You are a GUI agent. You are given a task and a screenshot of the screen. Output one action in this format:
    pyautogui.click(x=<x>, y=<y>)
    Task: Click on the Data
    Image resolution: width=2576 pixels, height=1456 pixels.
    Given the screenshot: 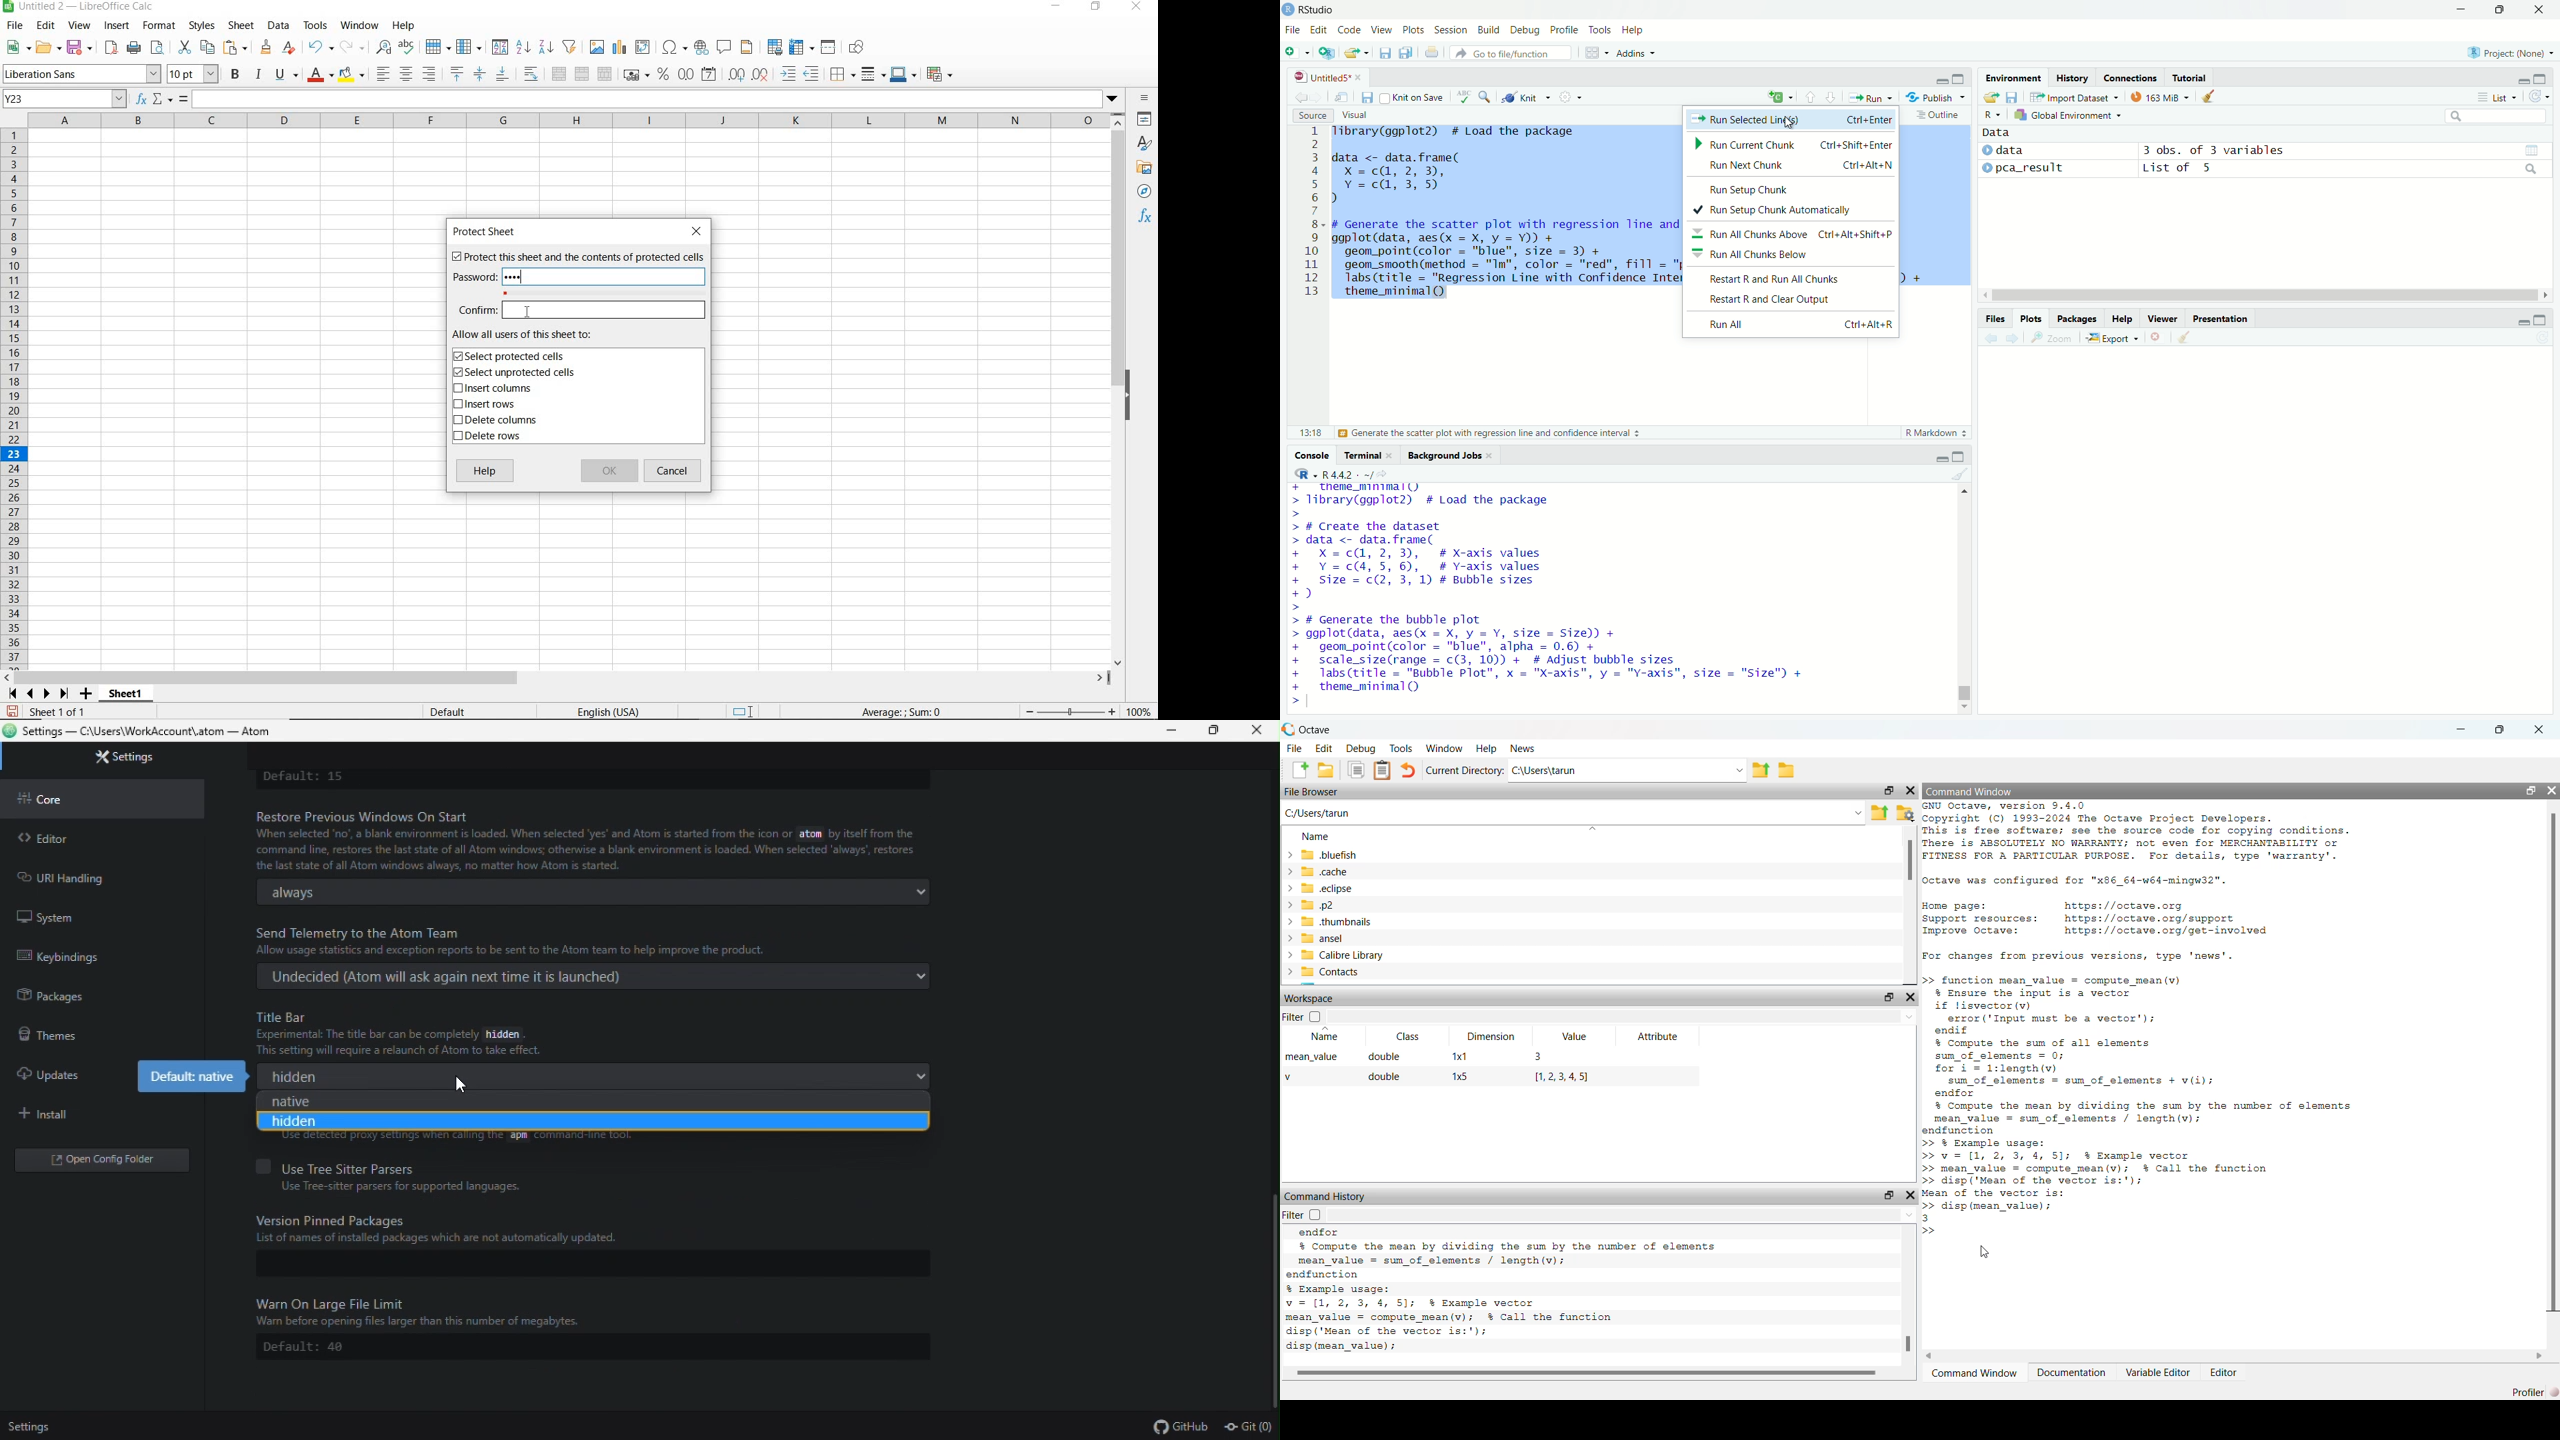 What is the action you would take?
    pyautogui.click(x=1995, y=133)
    